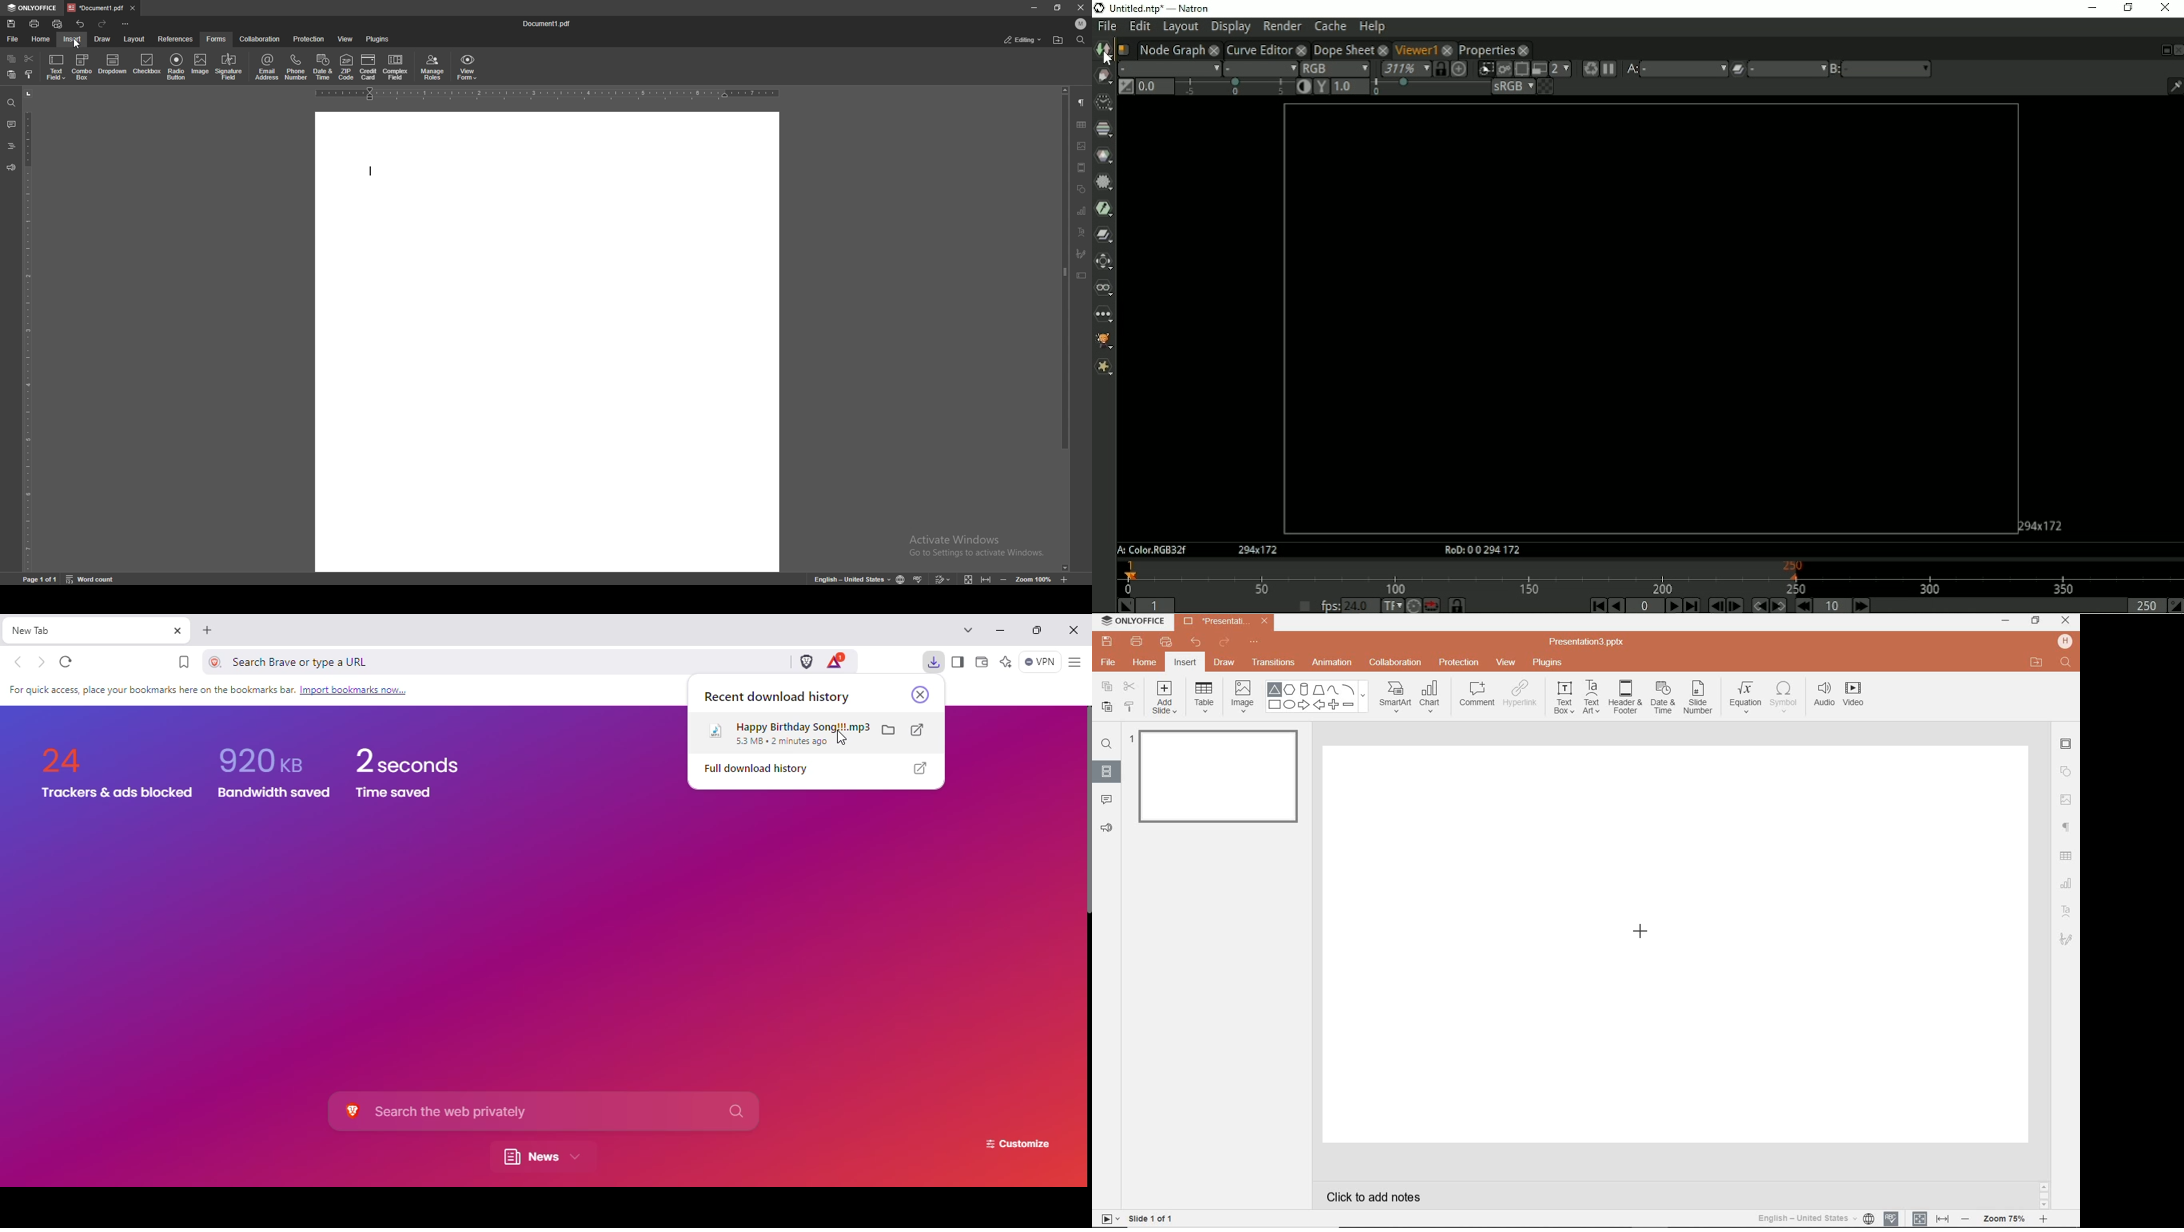 This screenshot has height=1232, width=2184. I want to click on cut, so click(30, 59).